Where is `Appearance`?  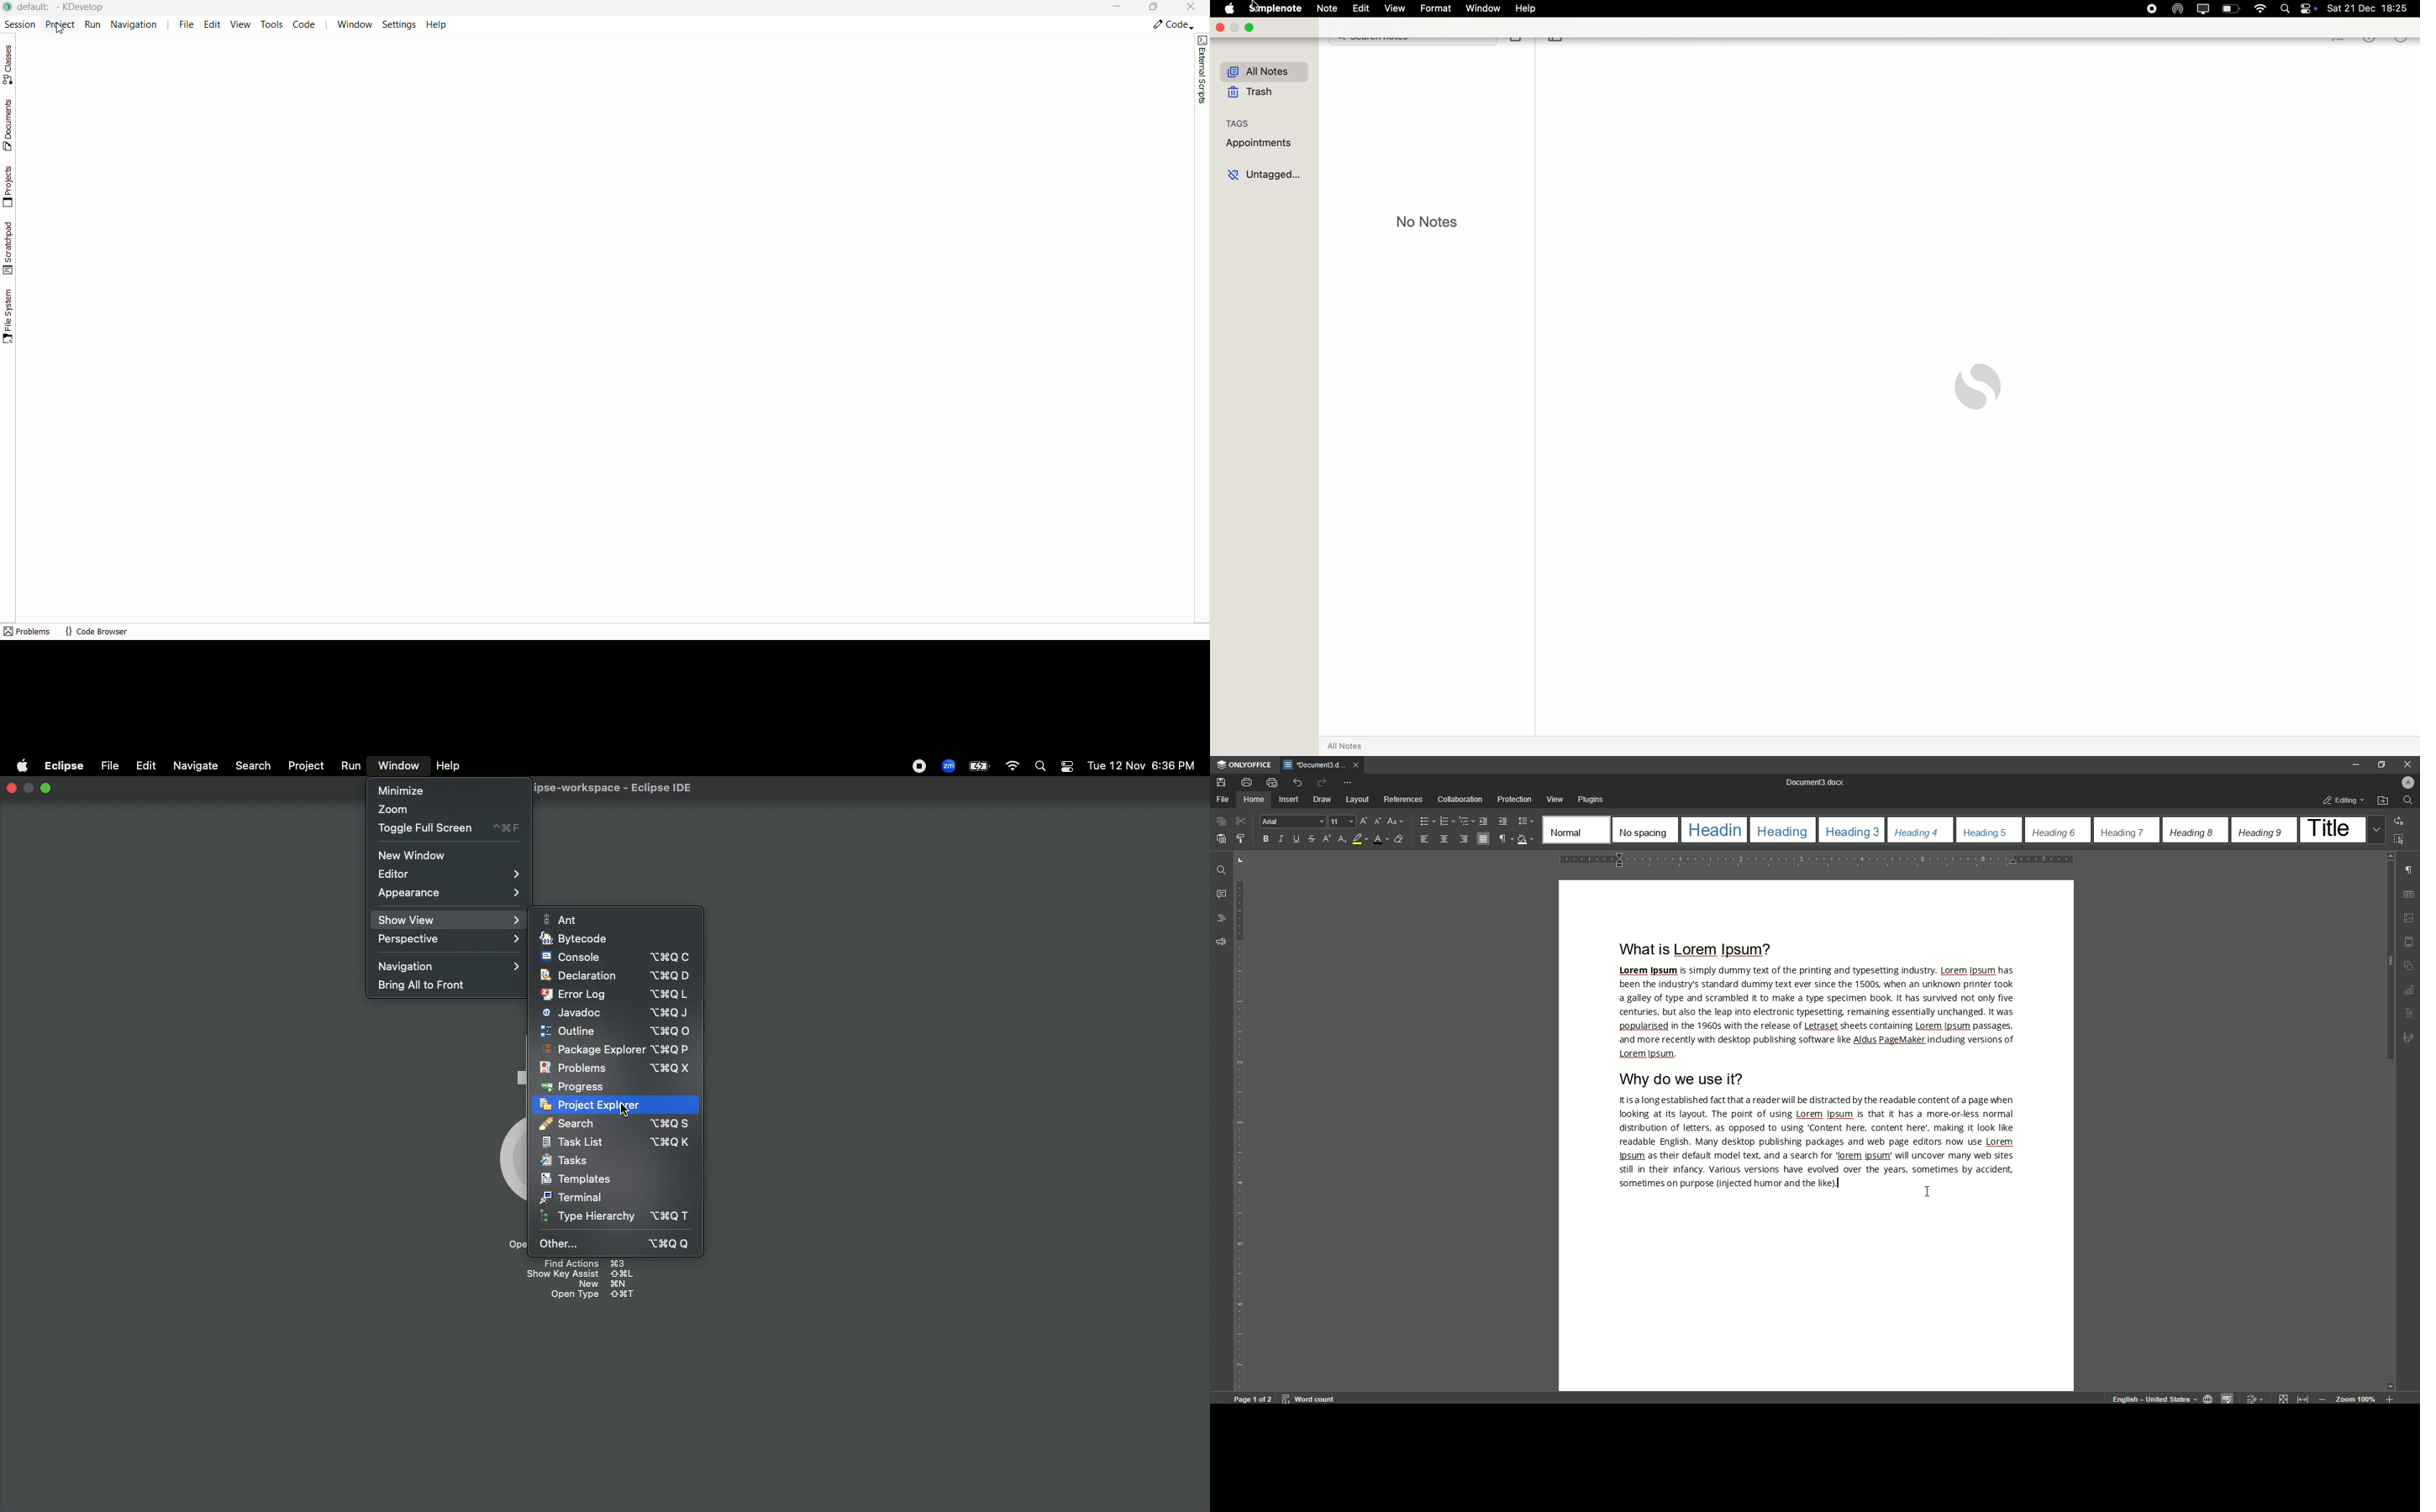 Appearance is located at coordinates (450, 895).